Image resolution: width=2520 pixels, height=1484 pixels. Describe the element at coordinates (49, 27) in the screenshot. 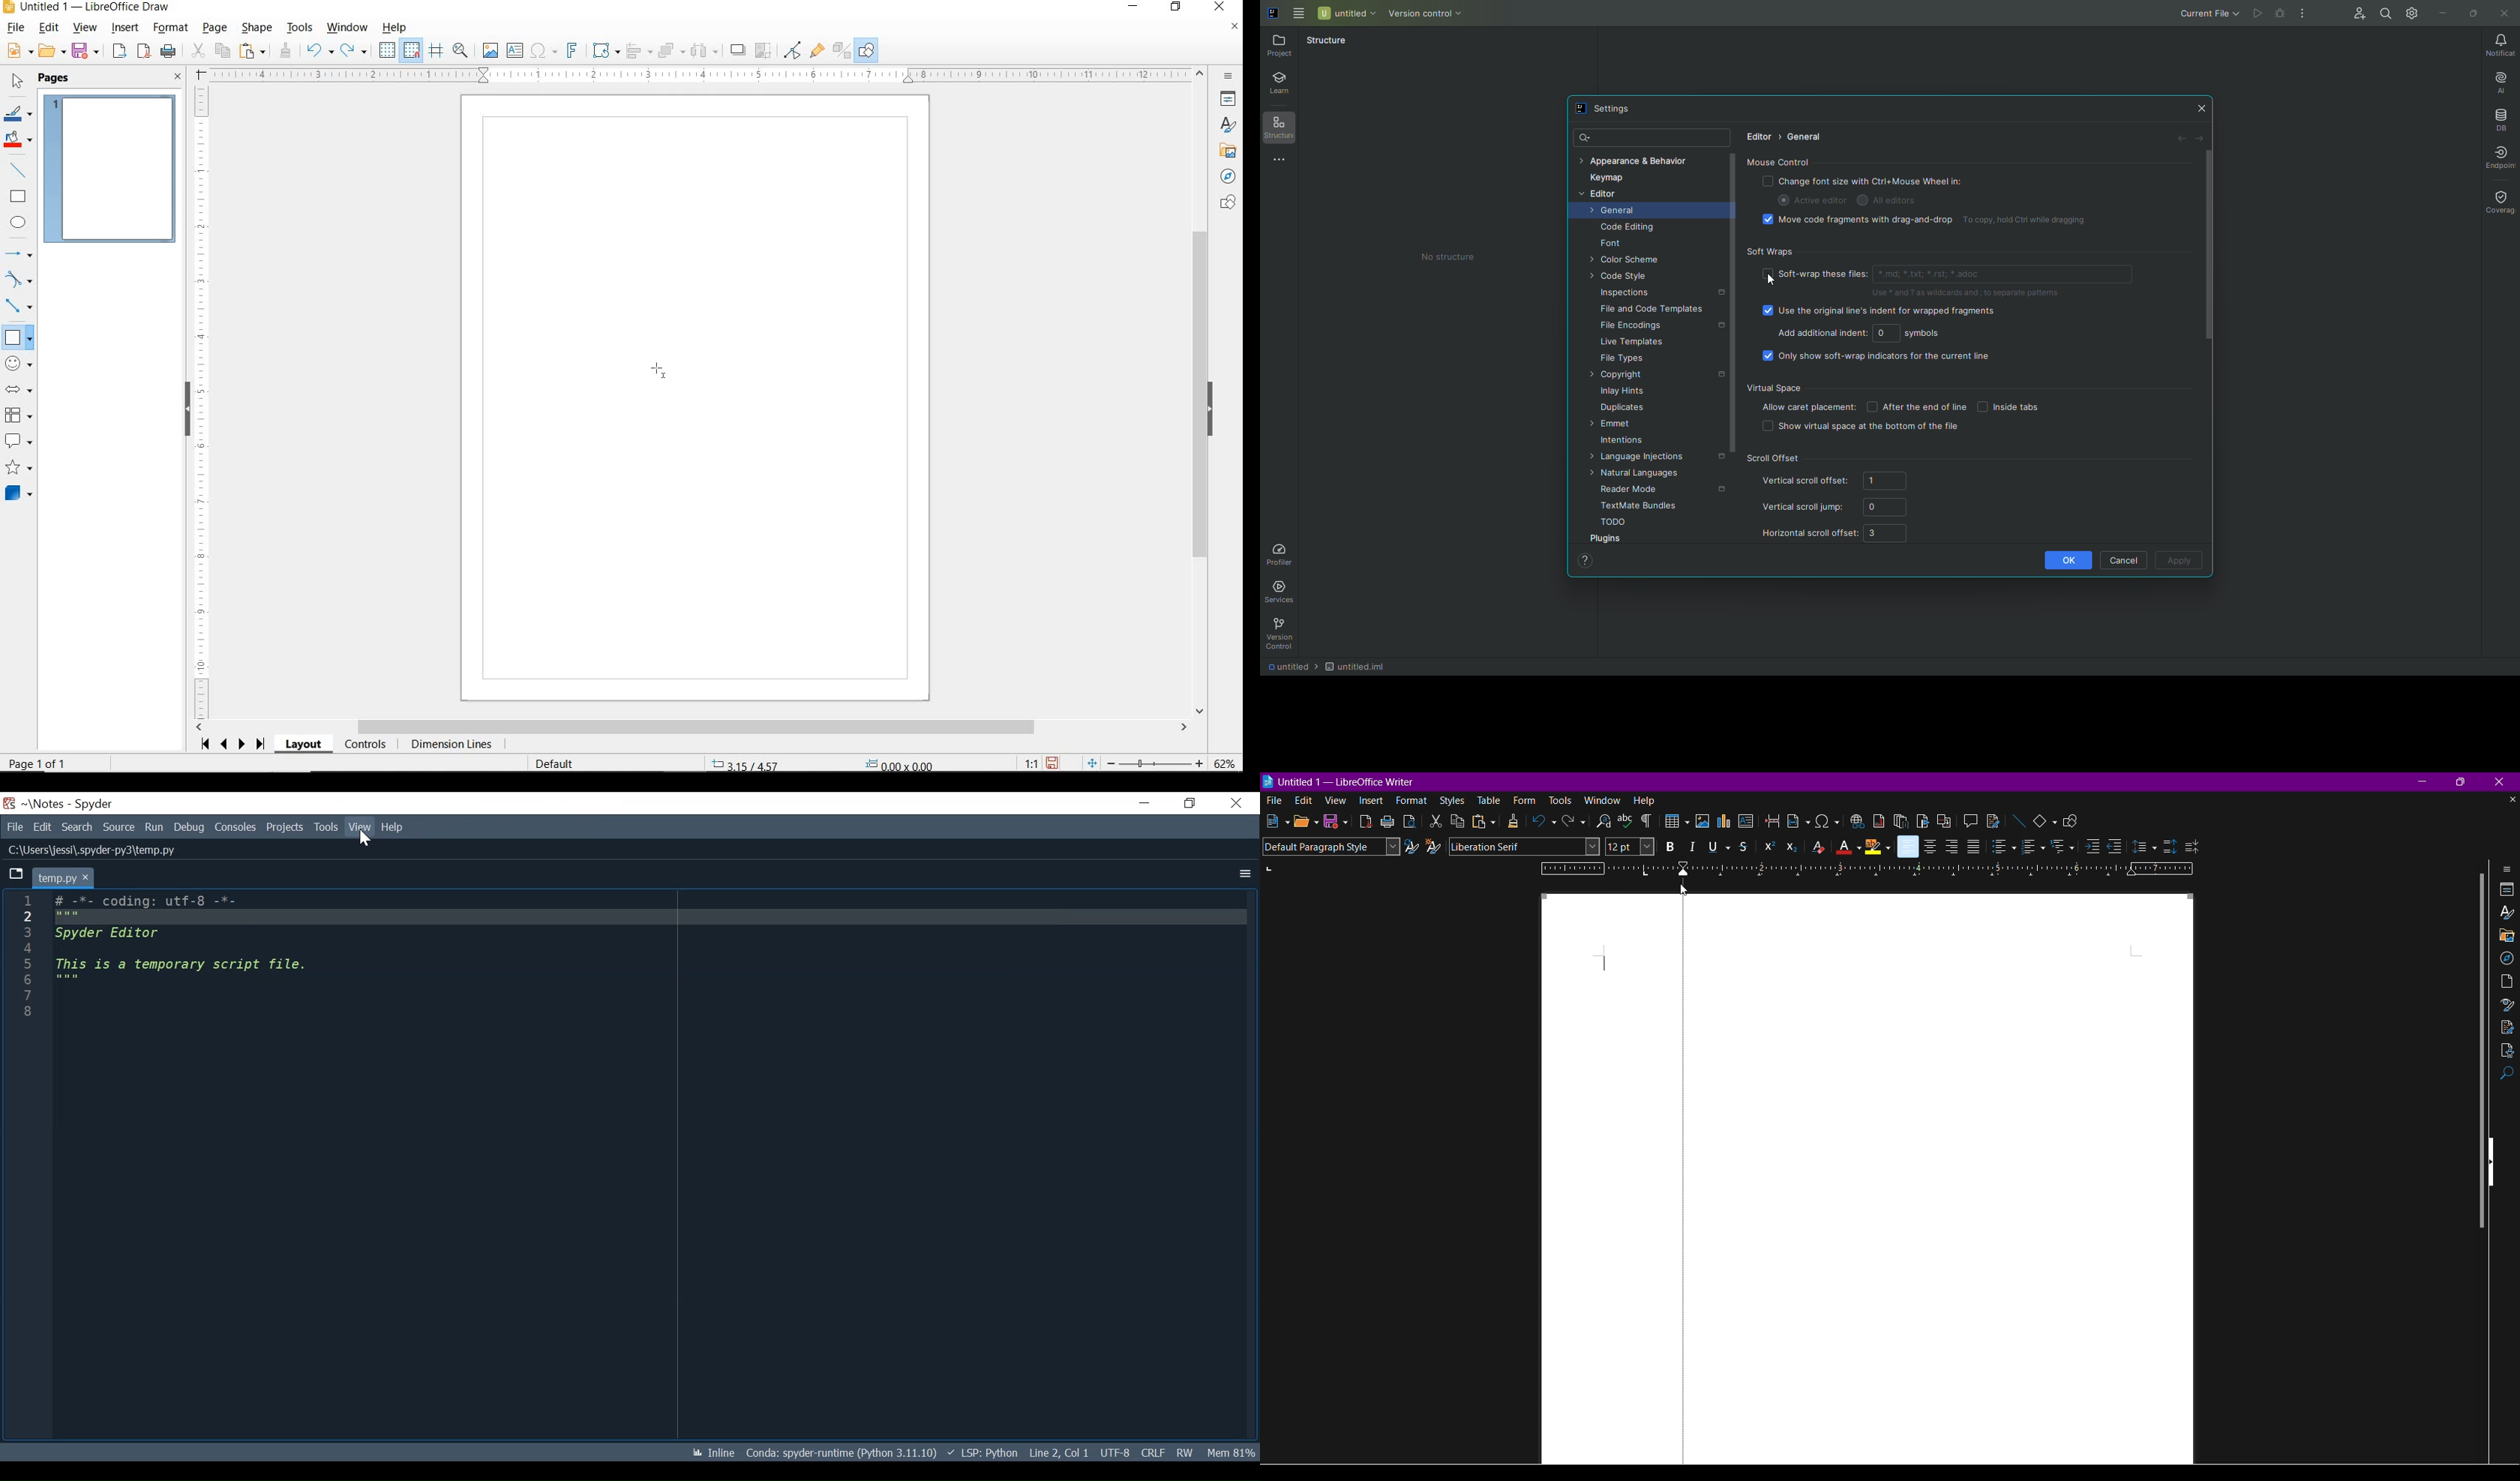

I see `EDIT` at that location.